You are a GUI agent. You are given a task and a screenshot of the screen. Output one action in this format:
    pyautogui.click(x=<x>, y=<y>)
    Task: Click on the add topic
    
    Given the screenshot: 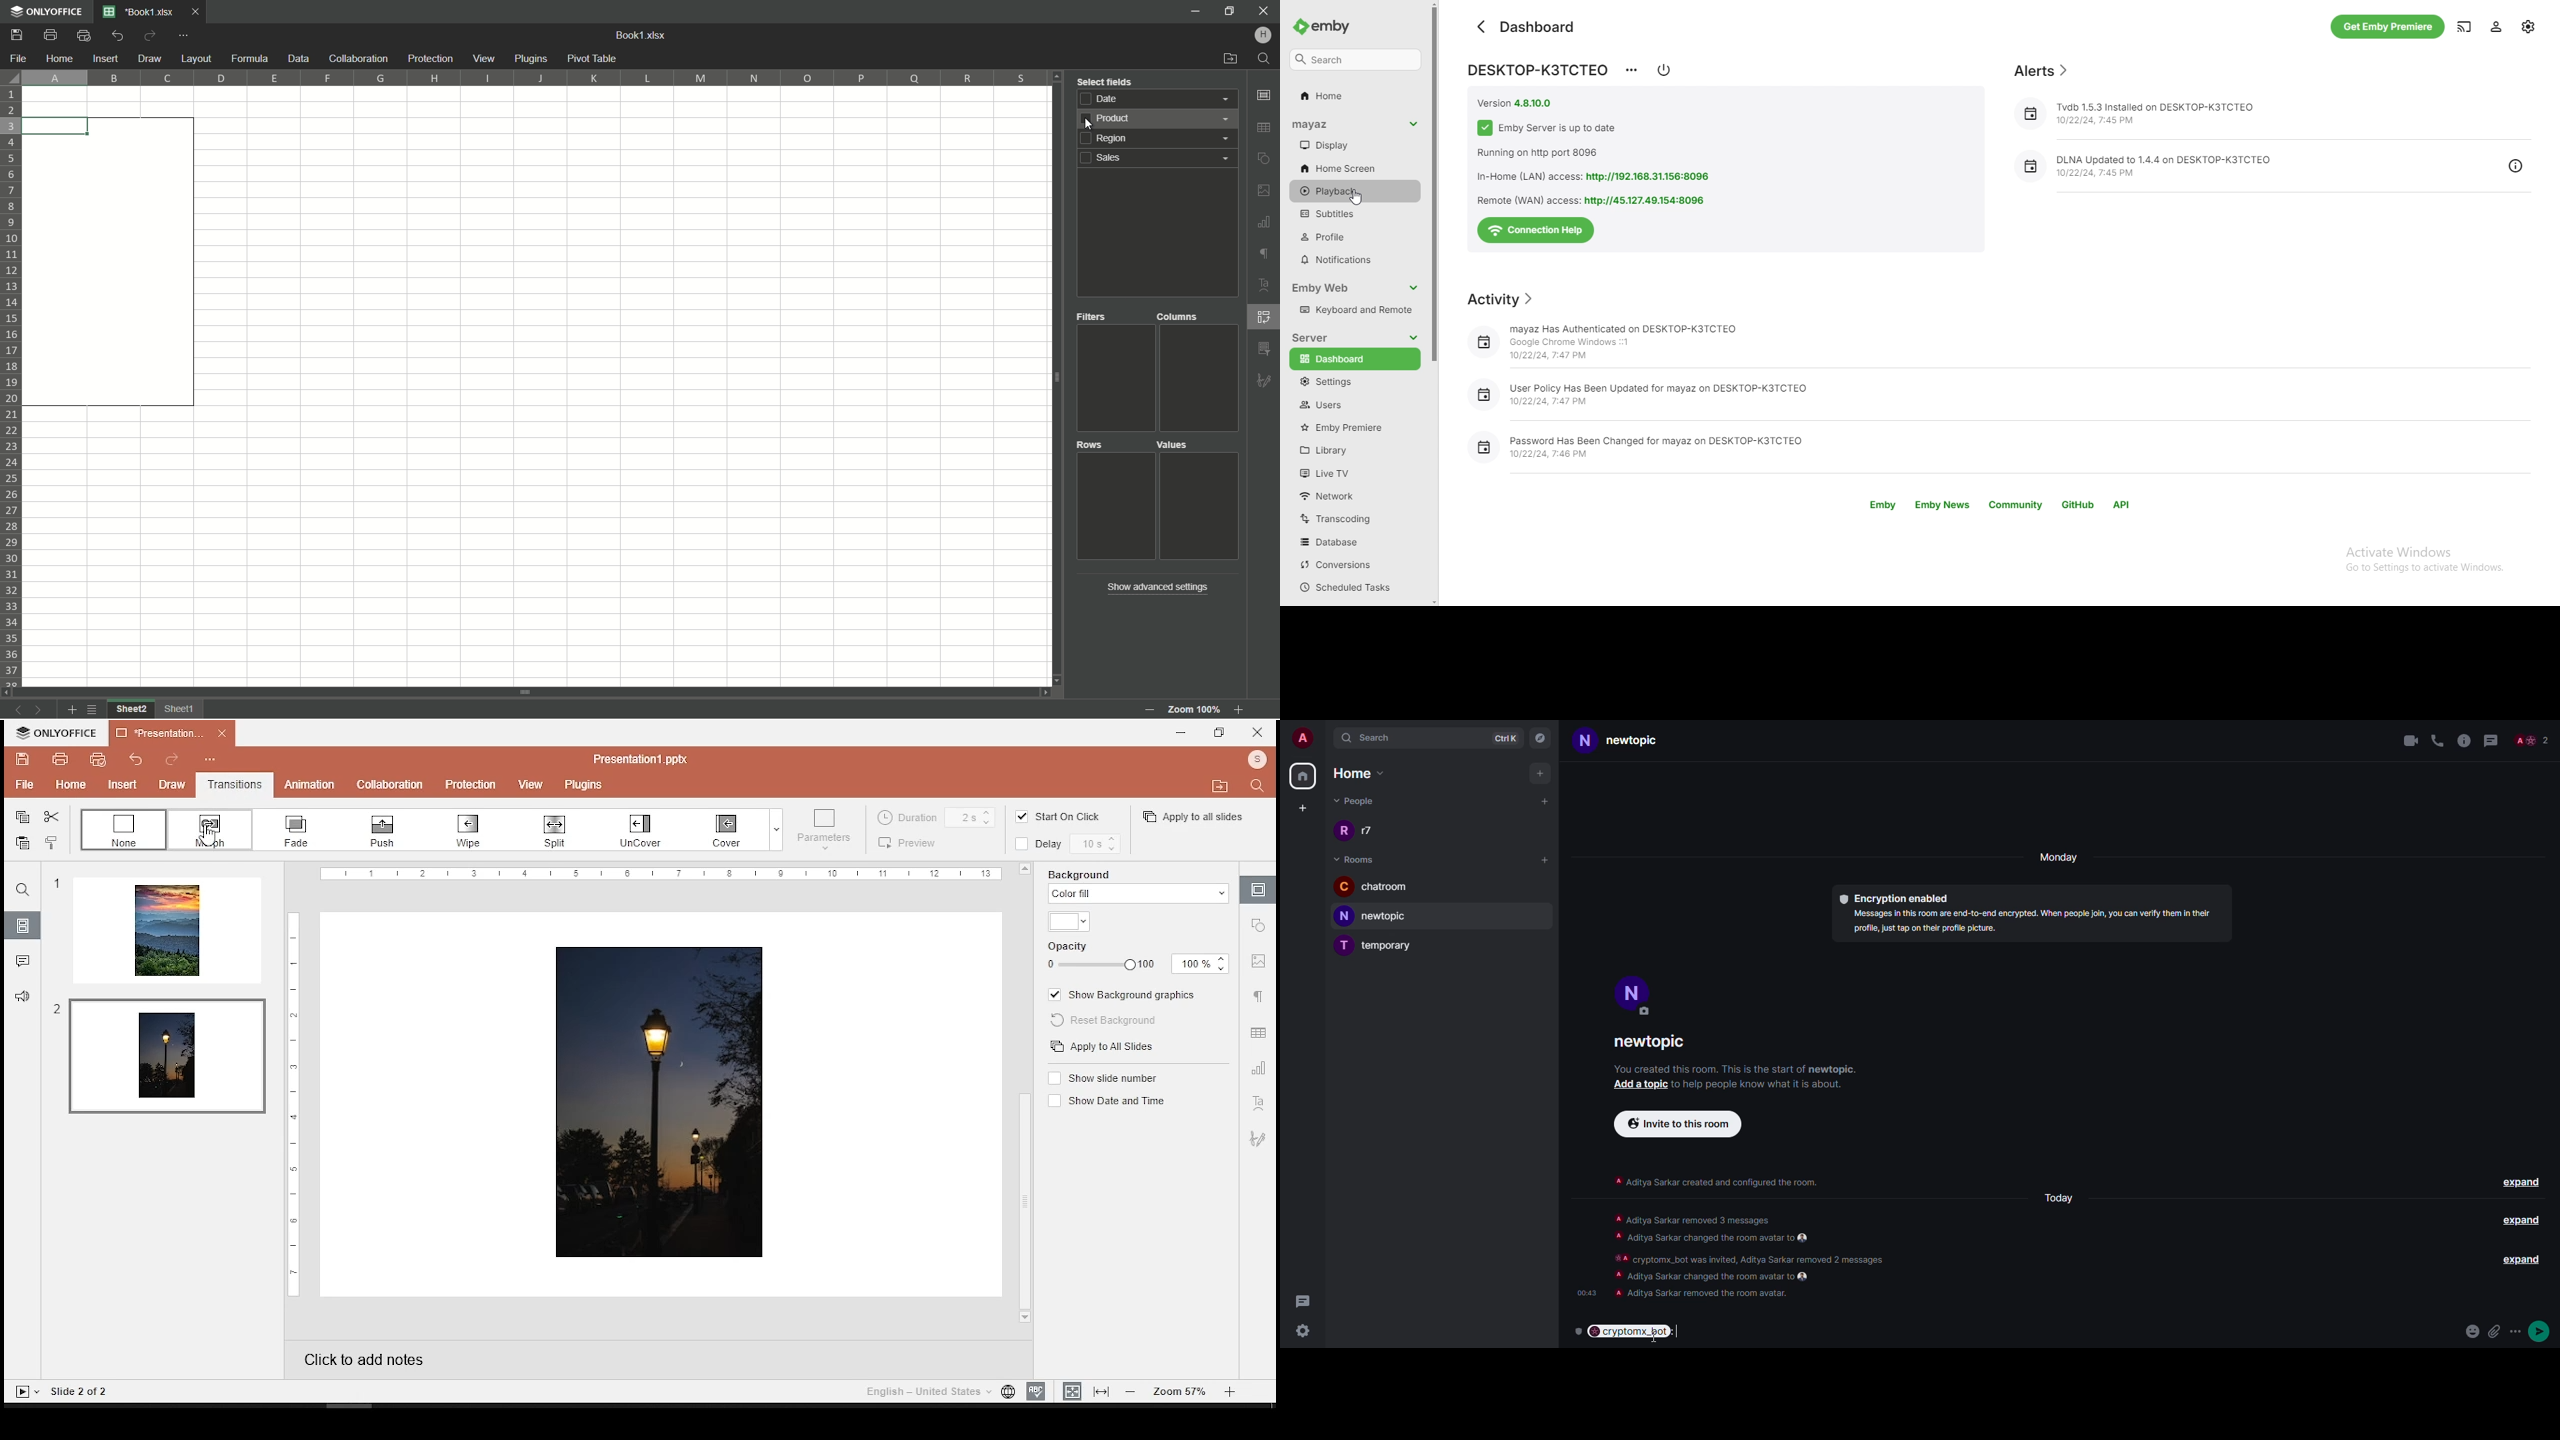 What is the action you would take?
    pyautogui.click(x=1636, y=1085)
    